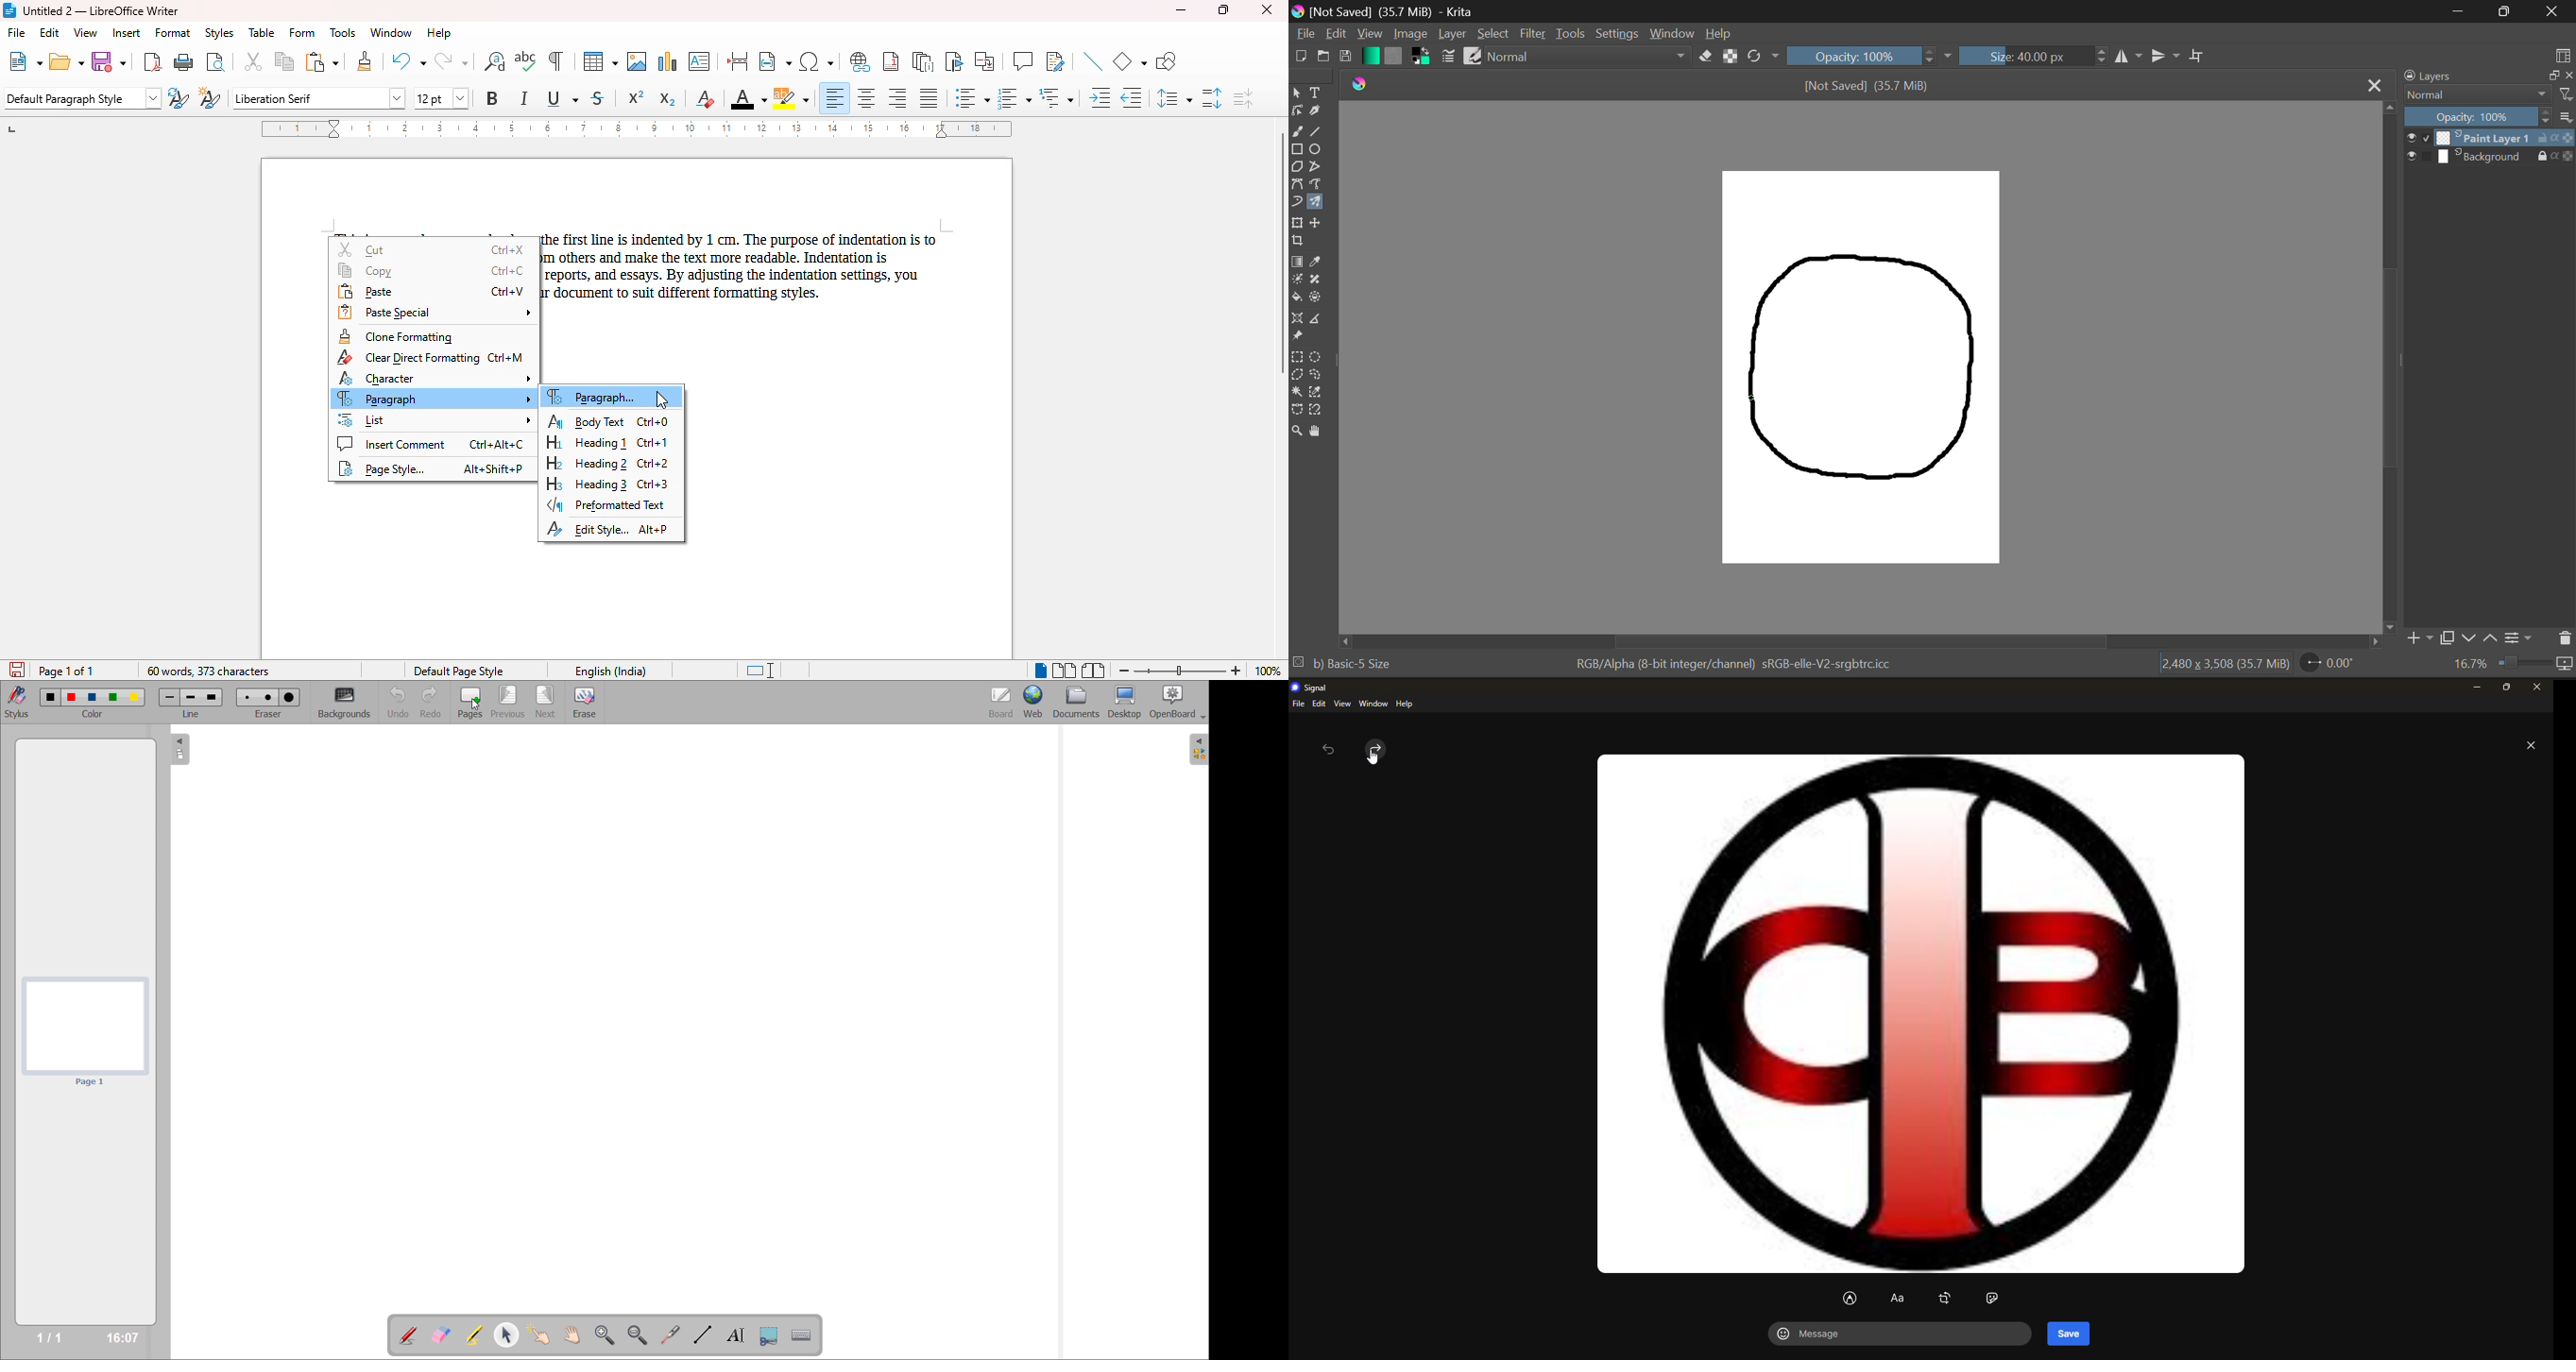 This screenshot has width=2576, height=1372. What do you see at coordinates (1055, 61) in the screenshot?
I see `show track changes functions` at bounding box center [1055, 61].